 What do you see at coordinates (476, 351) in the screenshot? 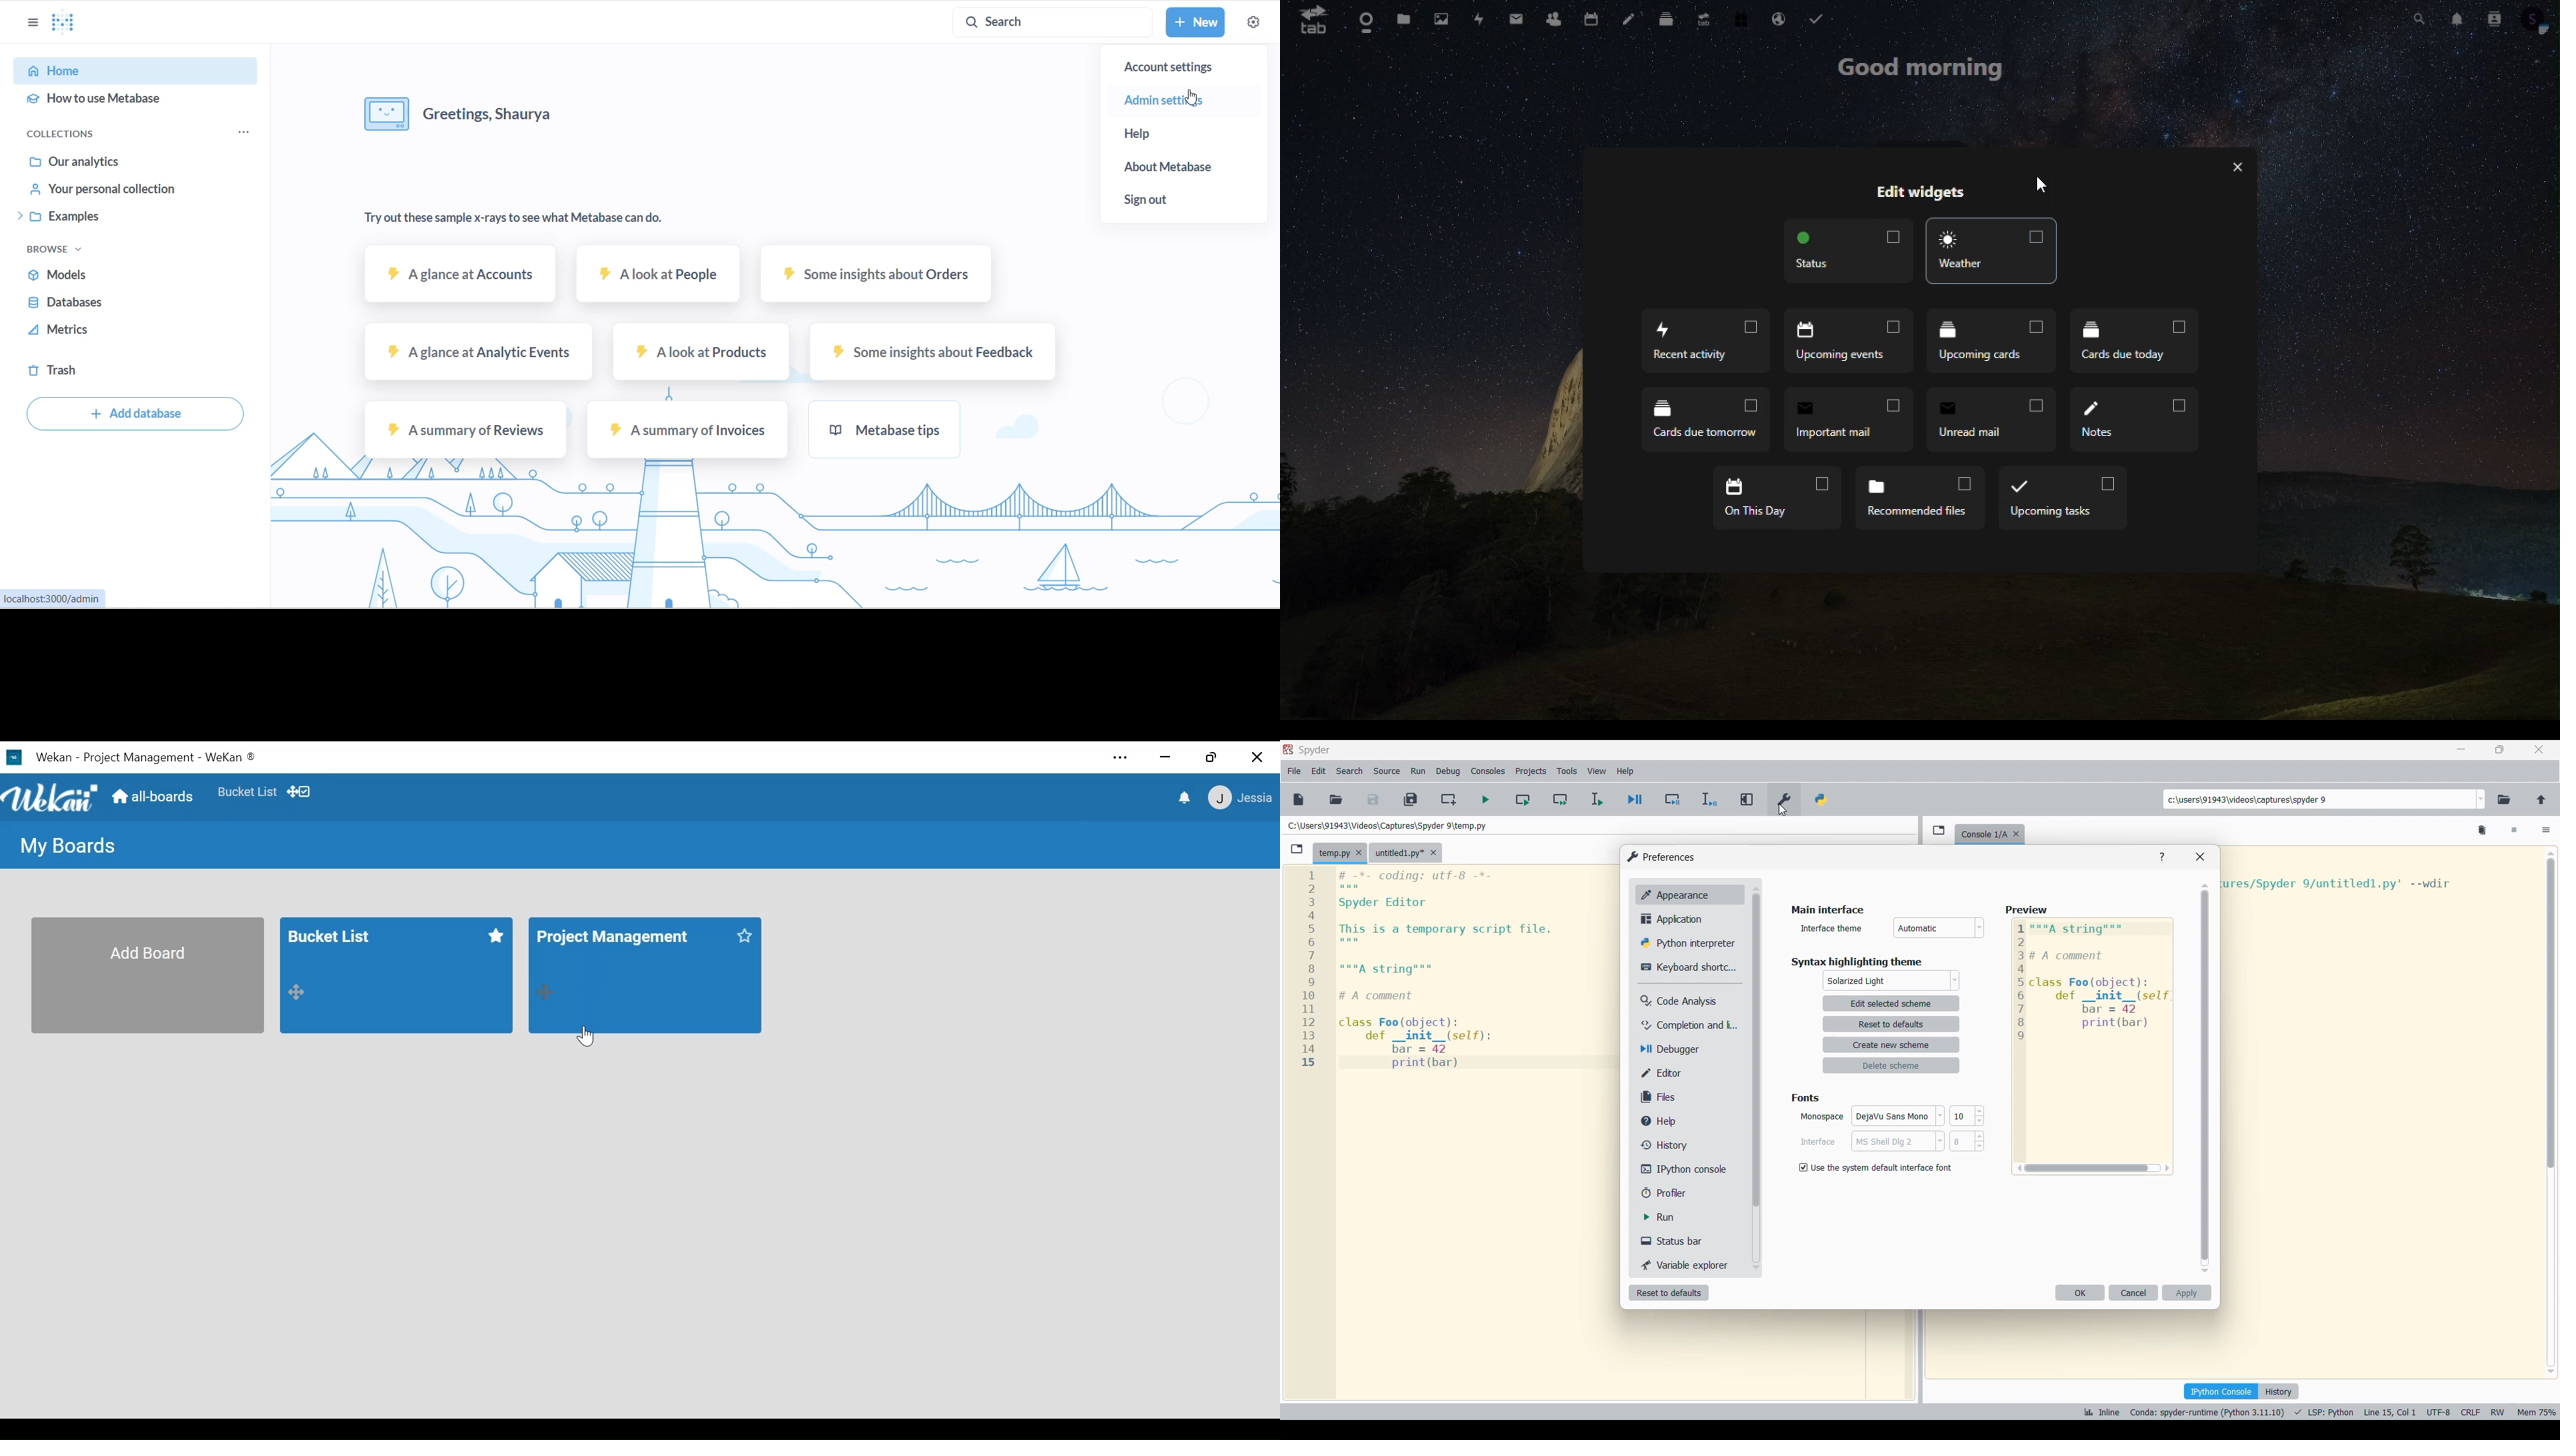
I see `A glance at Analytic events` at bounding box center [476, 351].